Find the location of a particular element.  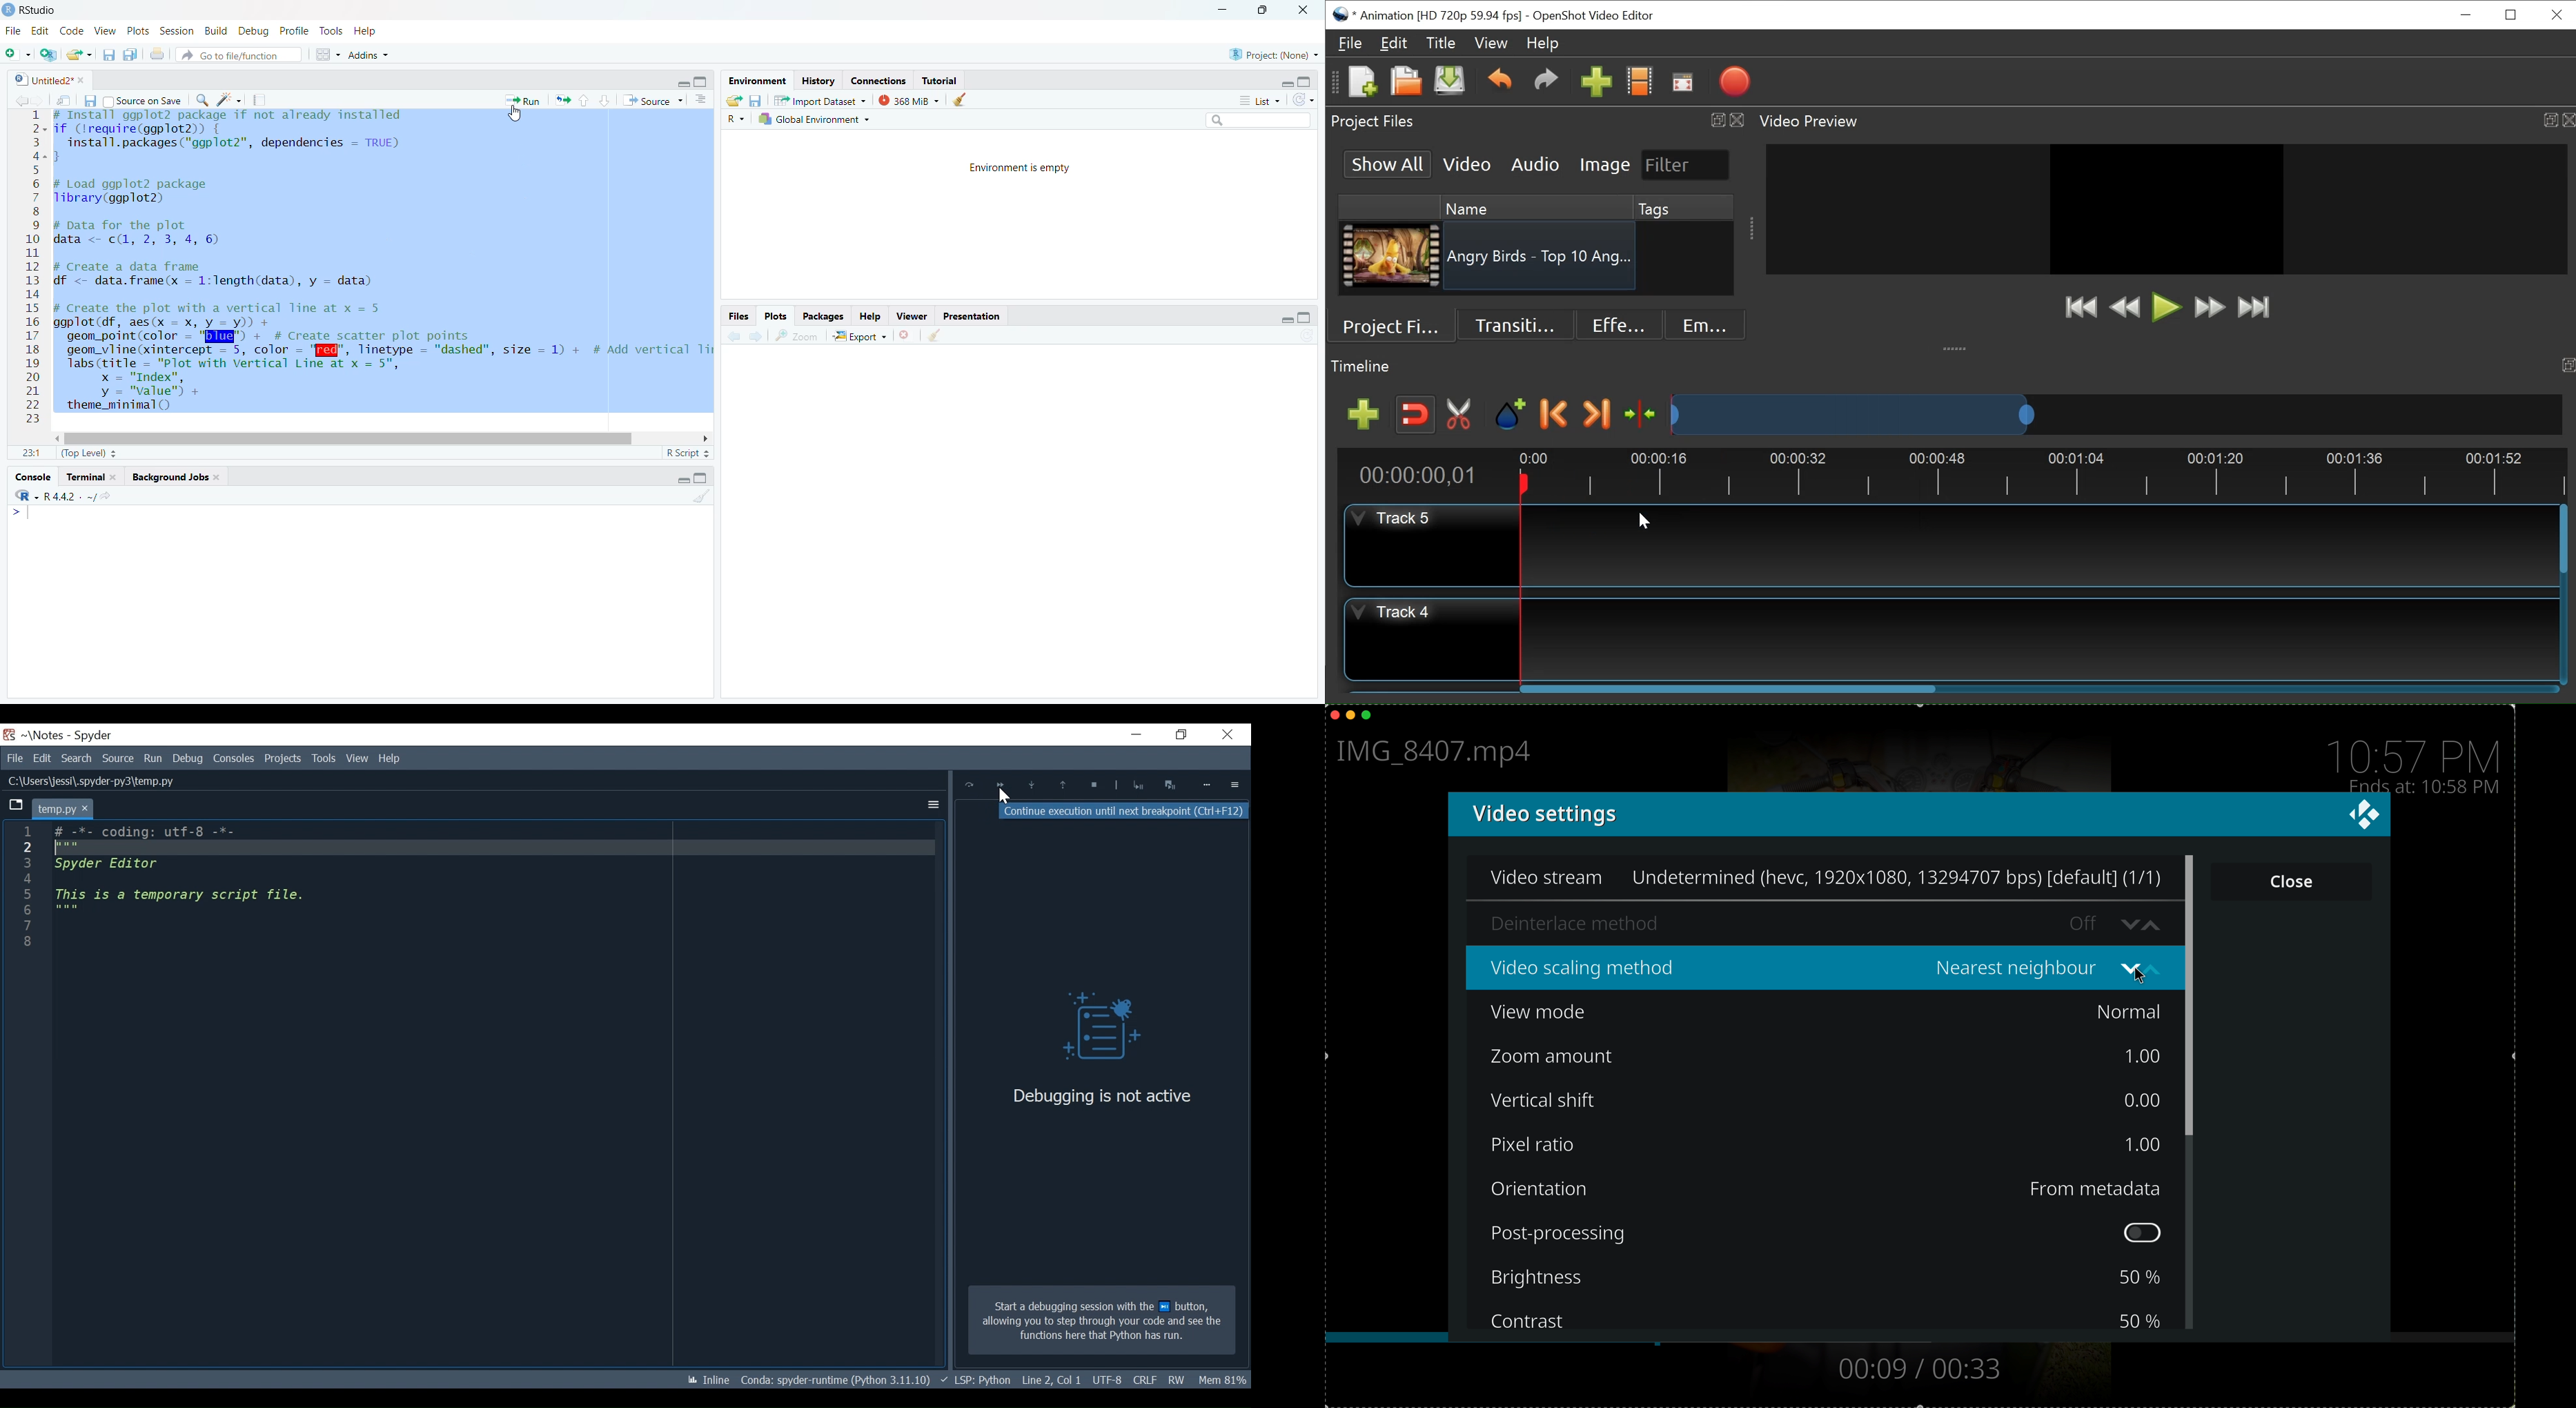

cursor is located at coordinates (517, 114).